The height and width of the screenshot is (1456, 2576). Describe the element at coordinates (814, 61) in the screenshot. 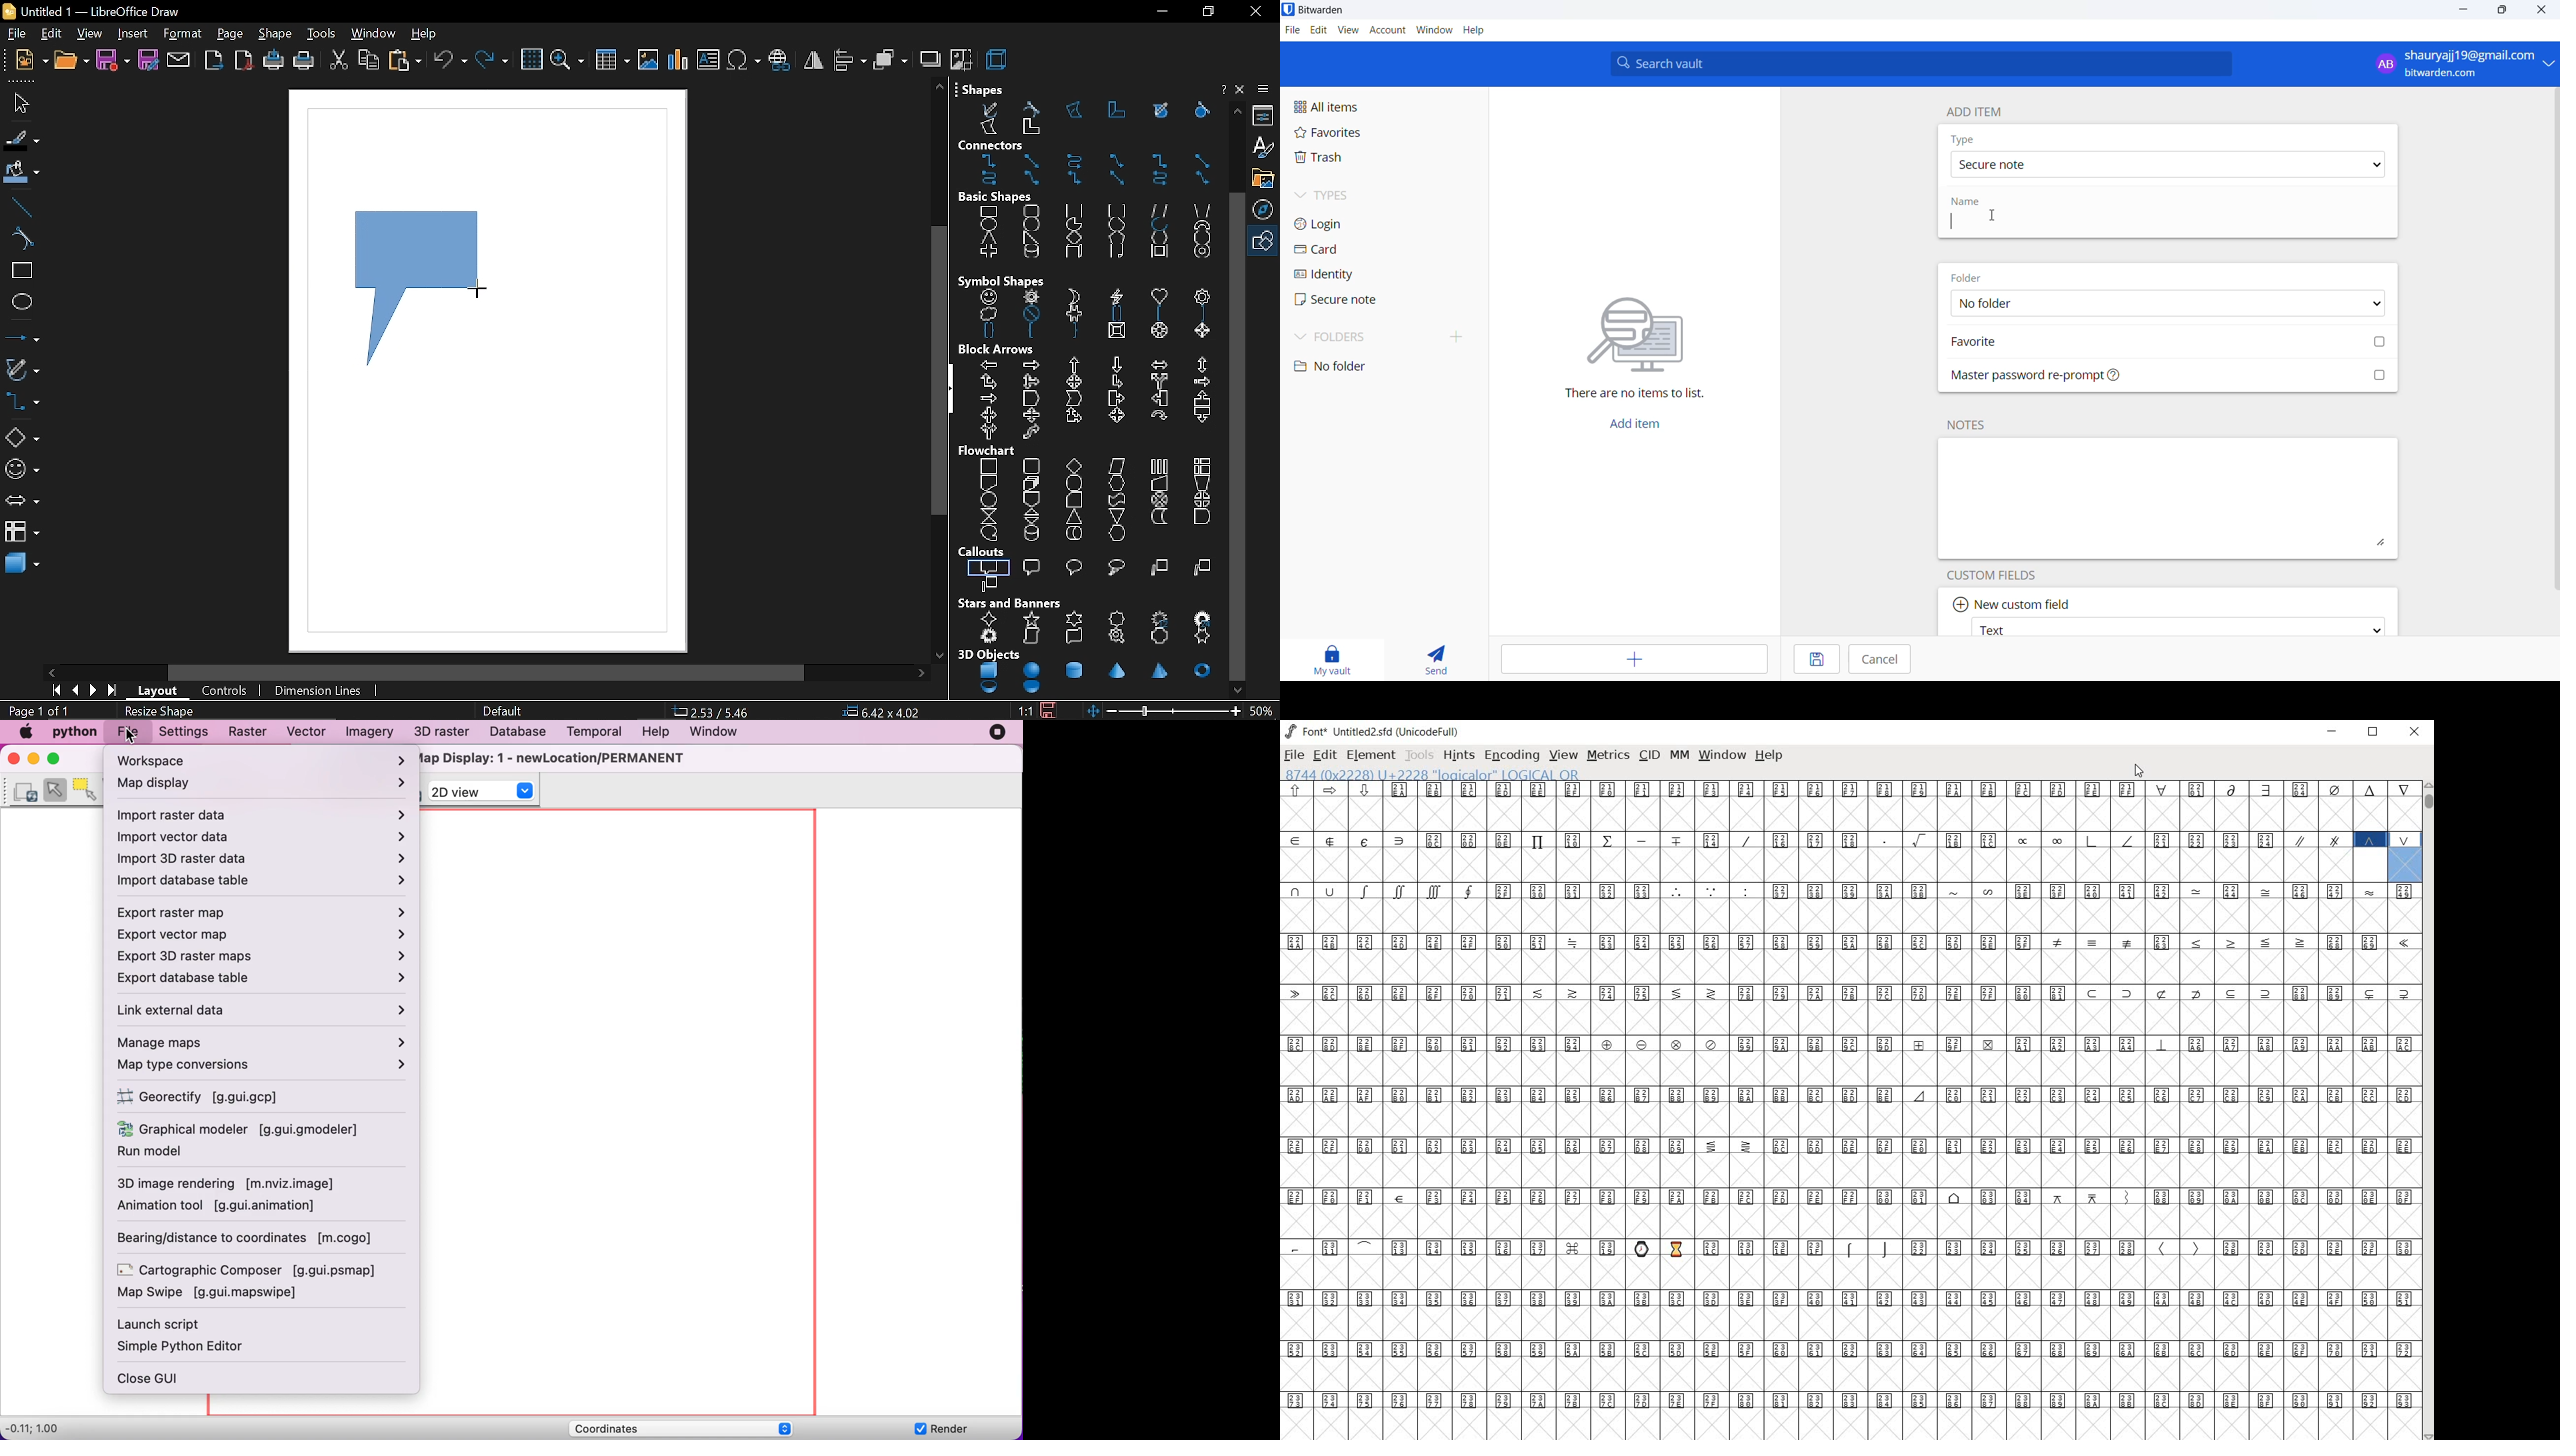

I see `flip` at that location.